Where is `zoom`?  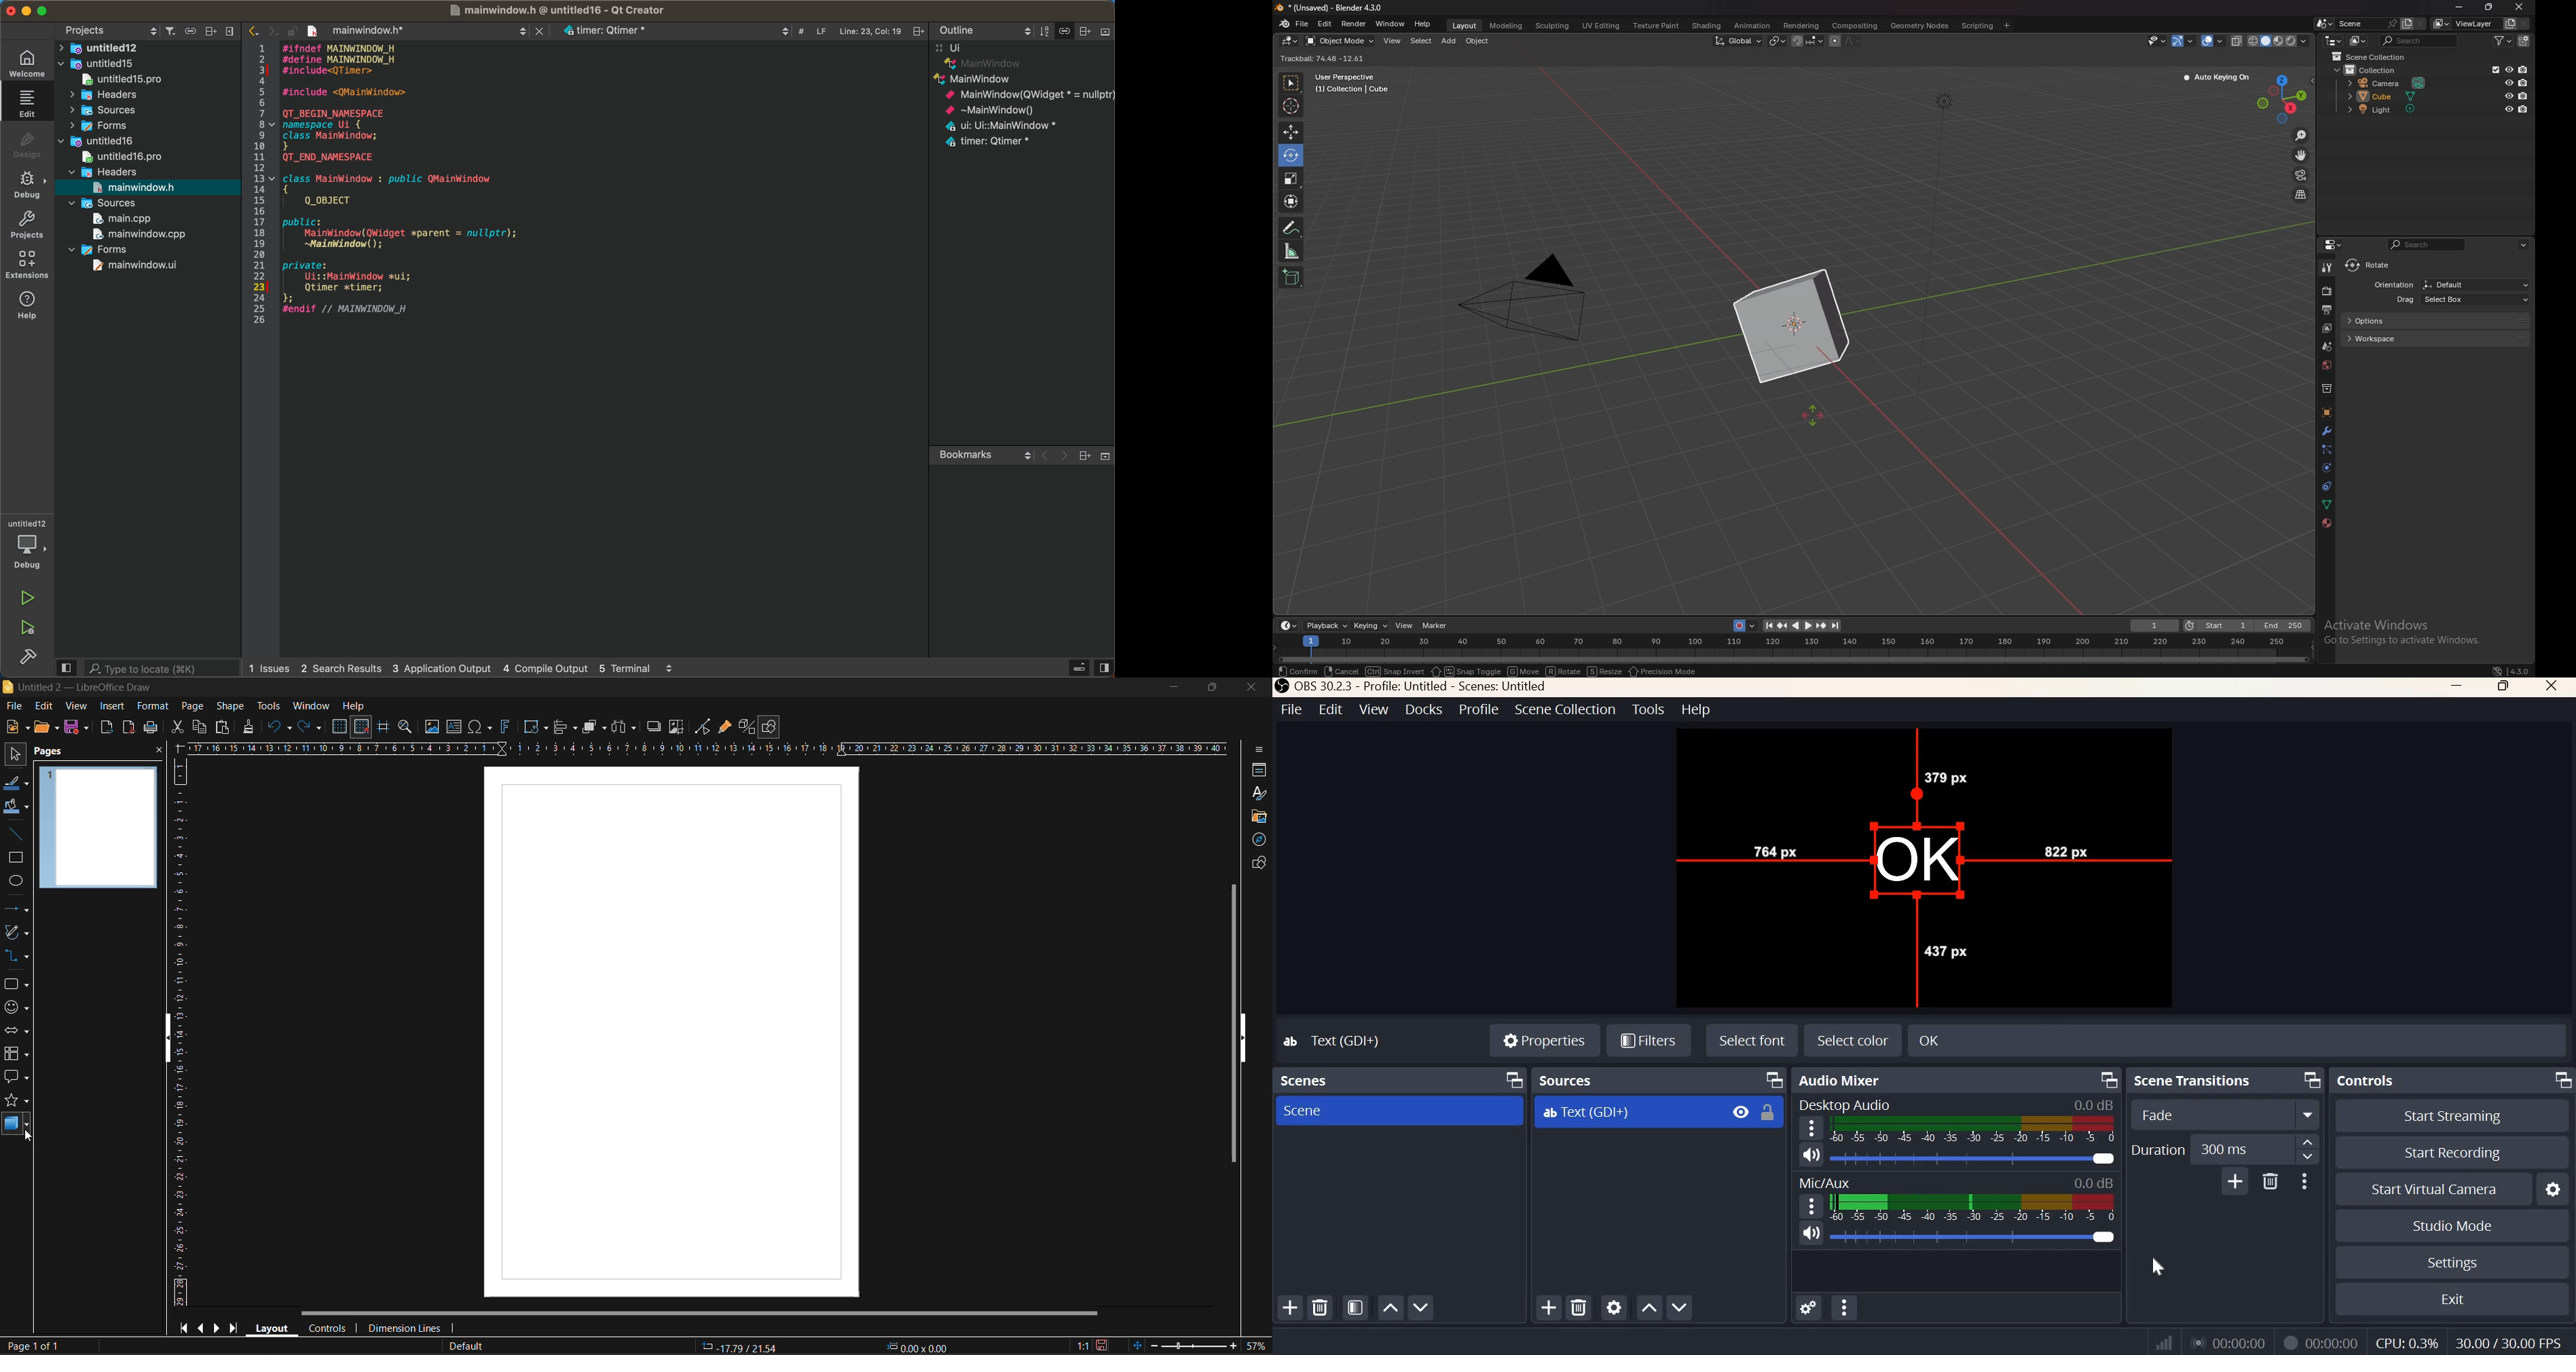
zoom is located at coordinates (2301, 136).